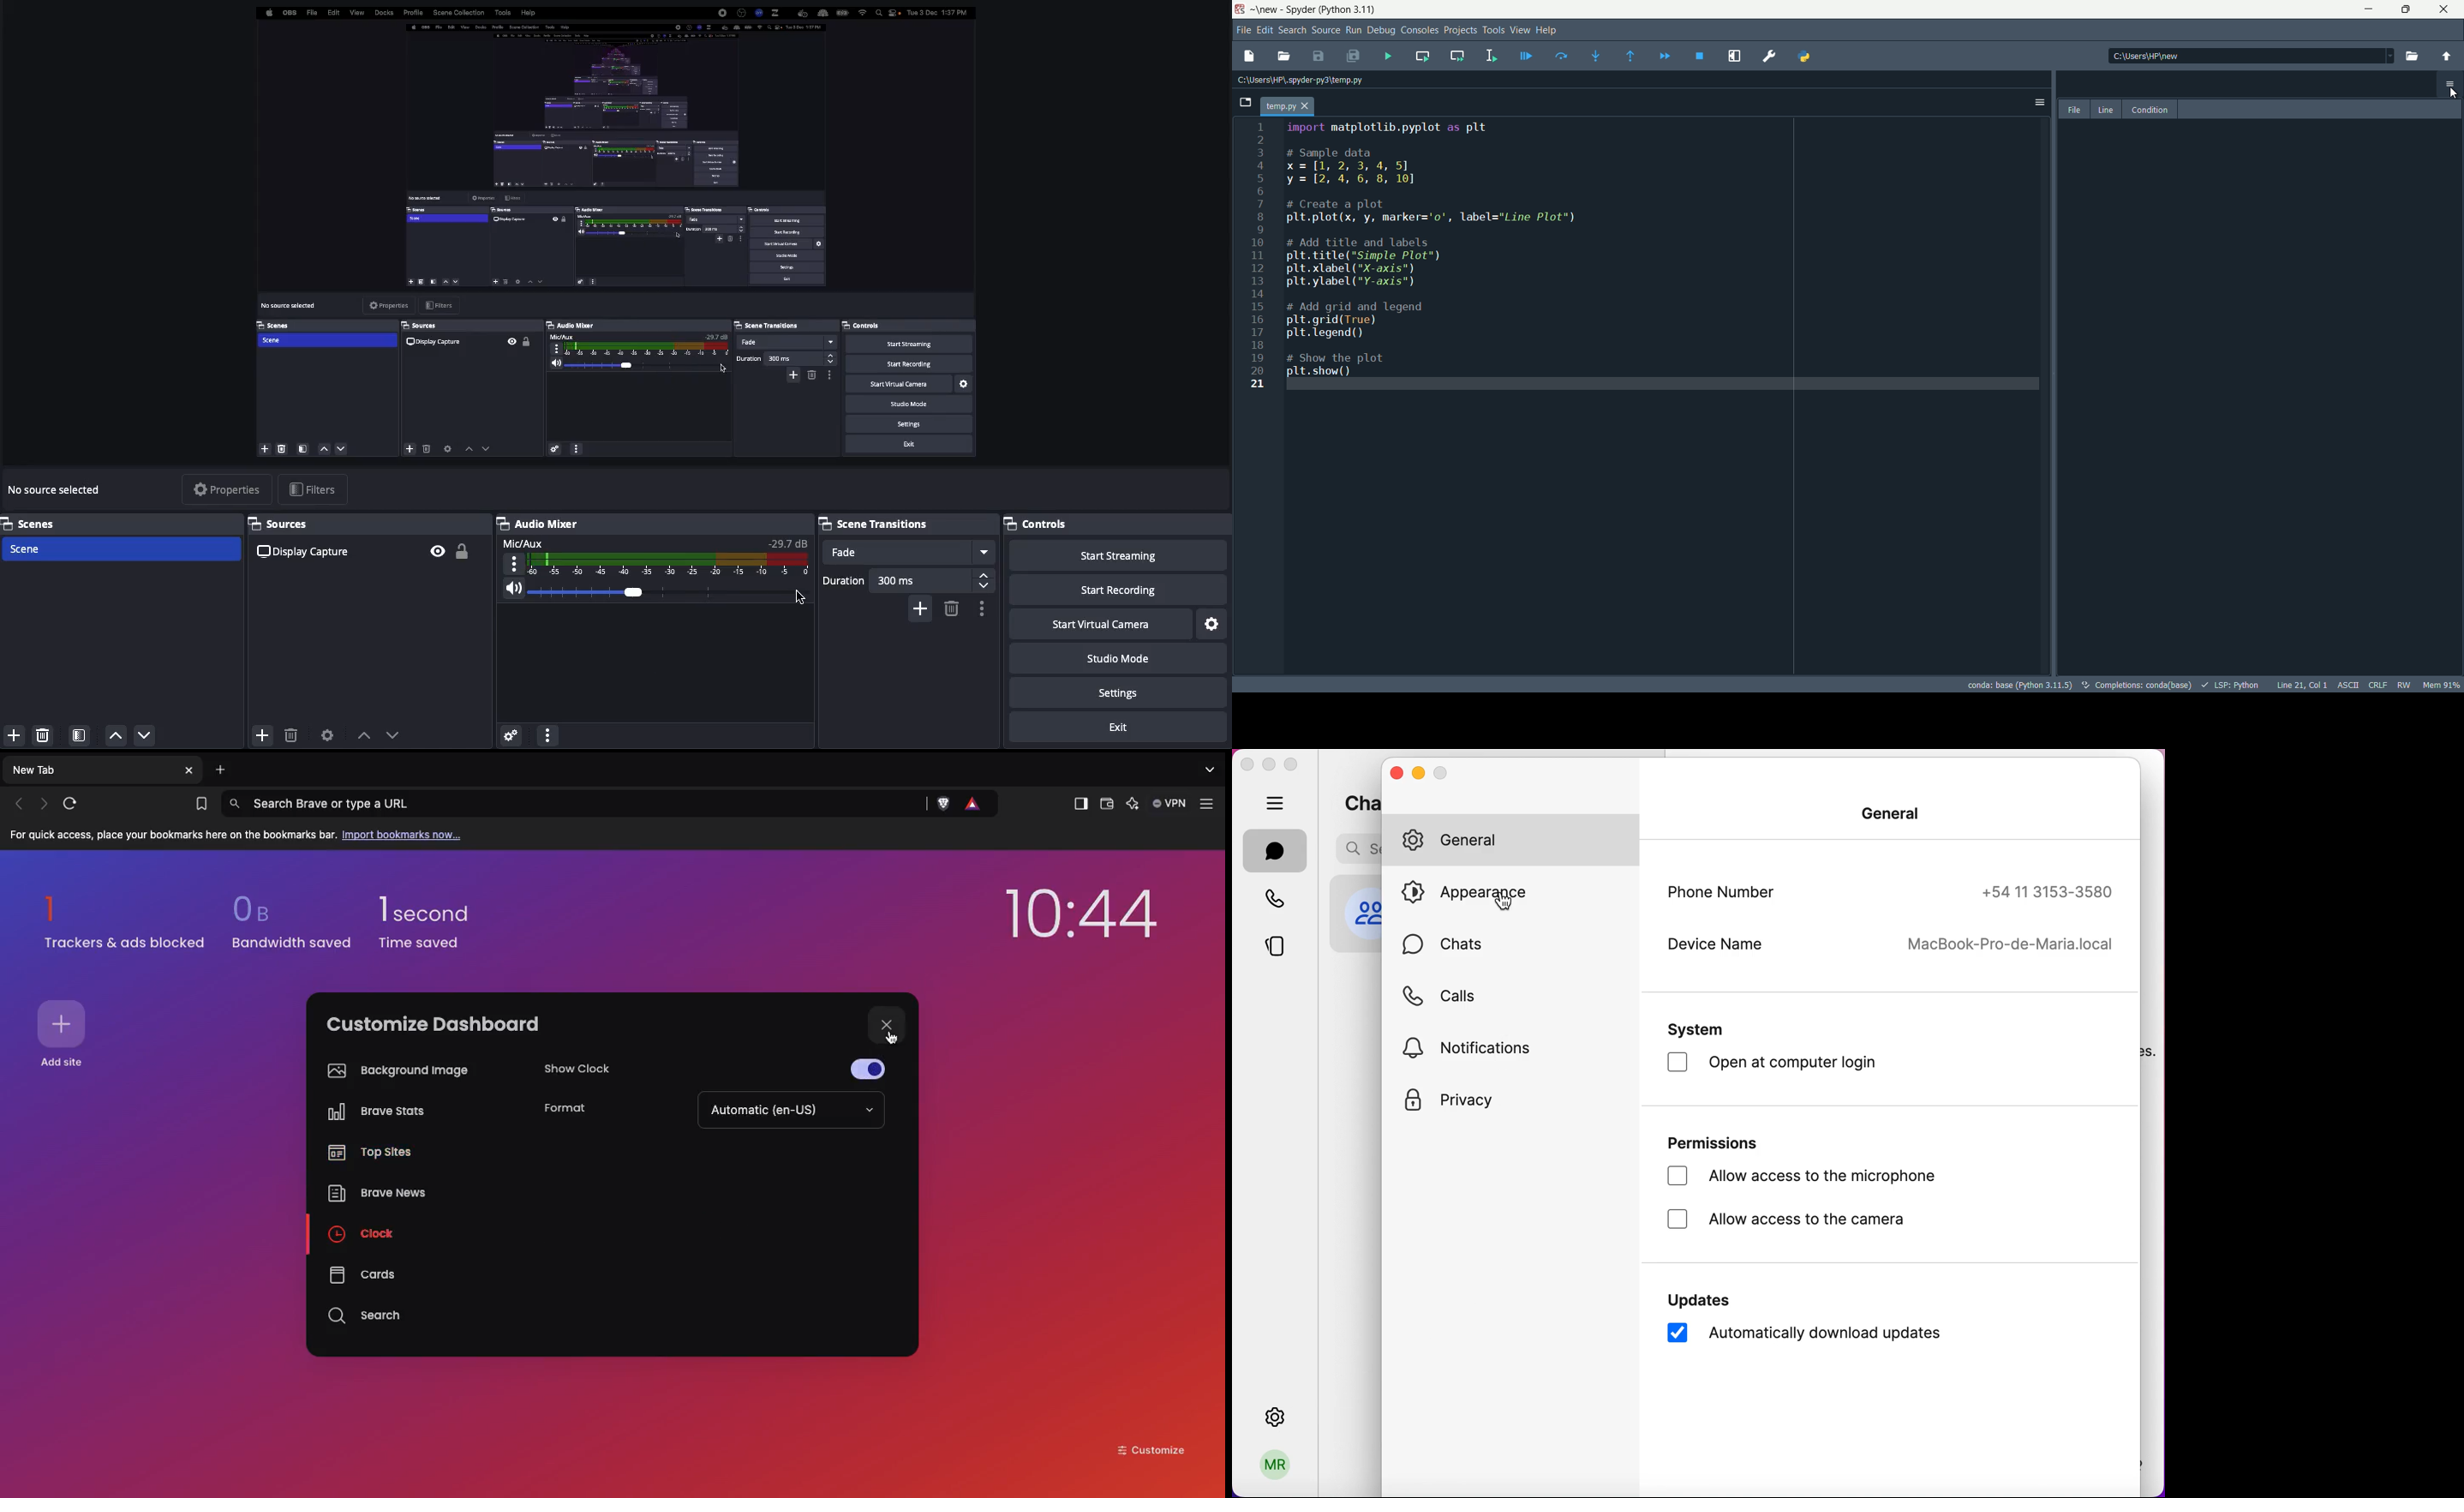 This screenshot has width=2464, height=1512. What do you see at coordinates (1662, 55) in the screenshot?
I see `continue execution untill next breakdown` at bounding box center [1662, 55].